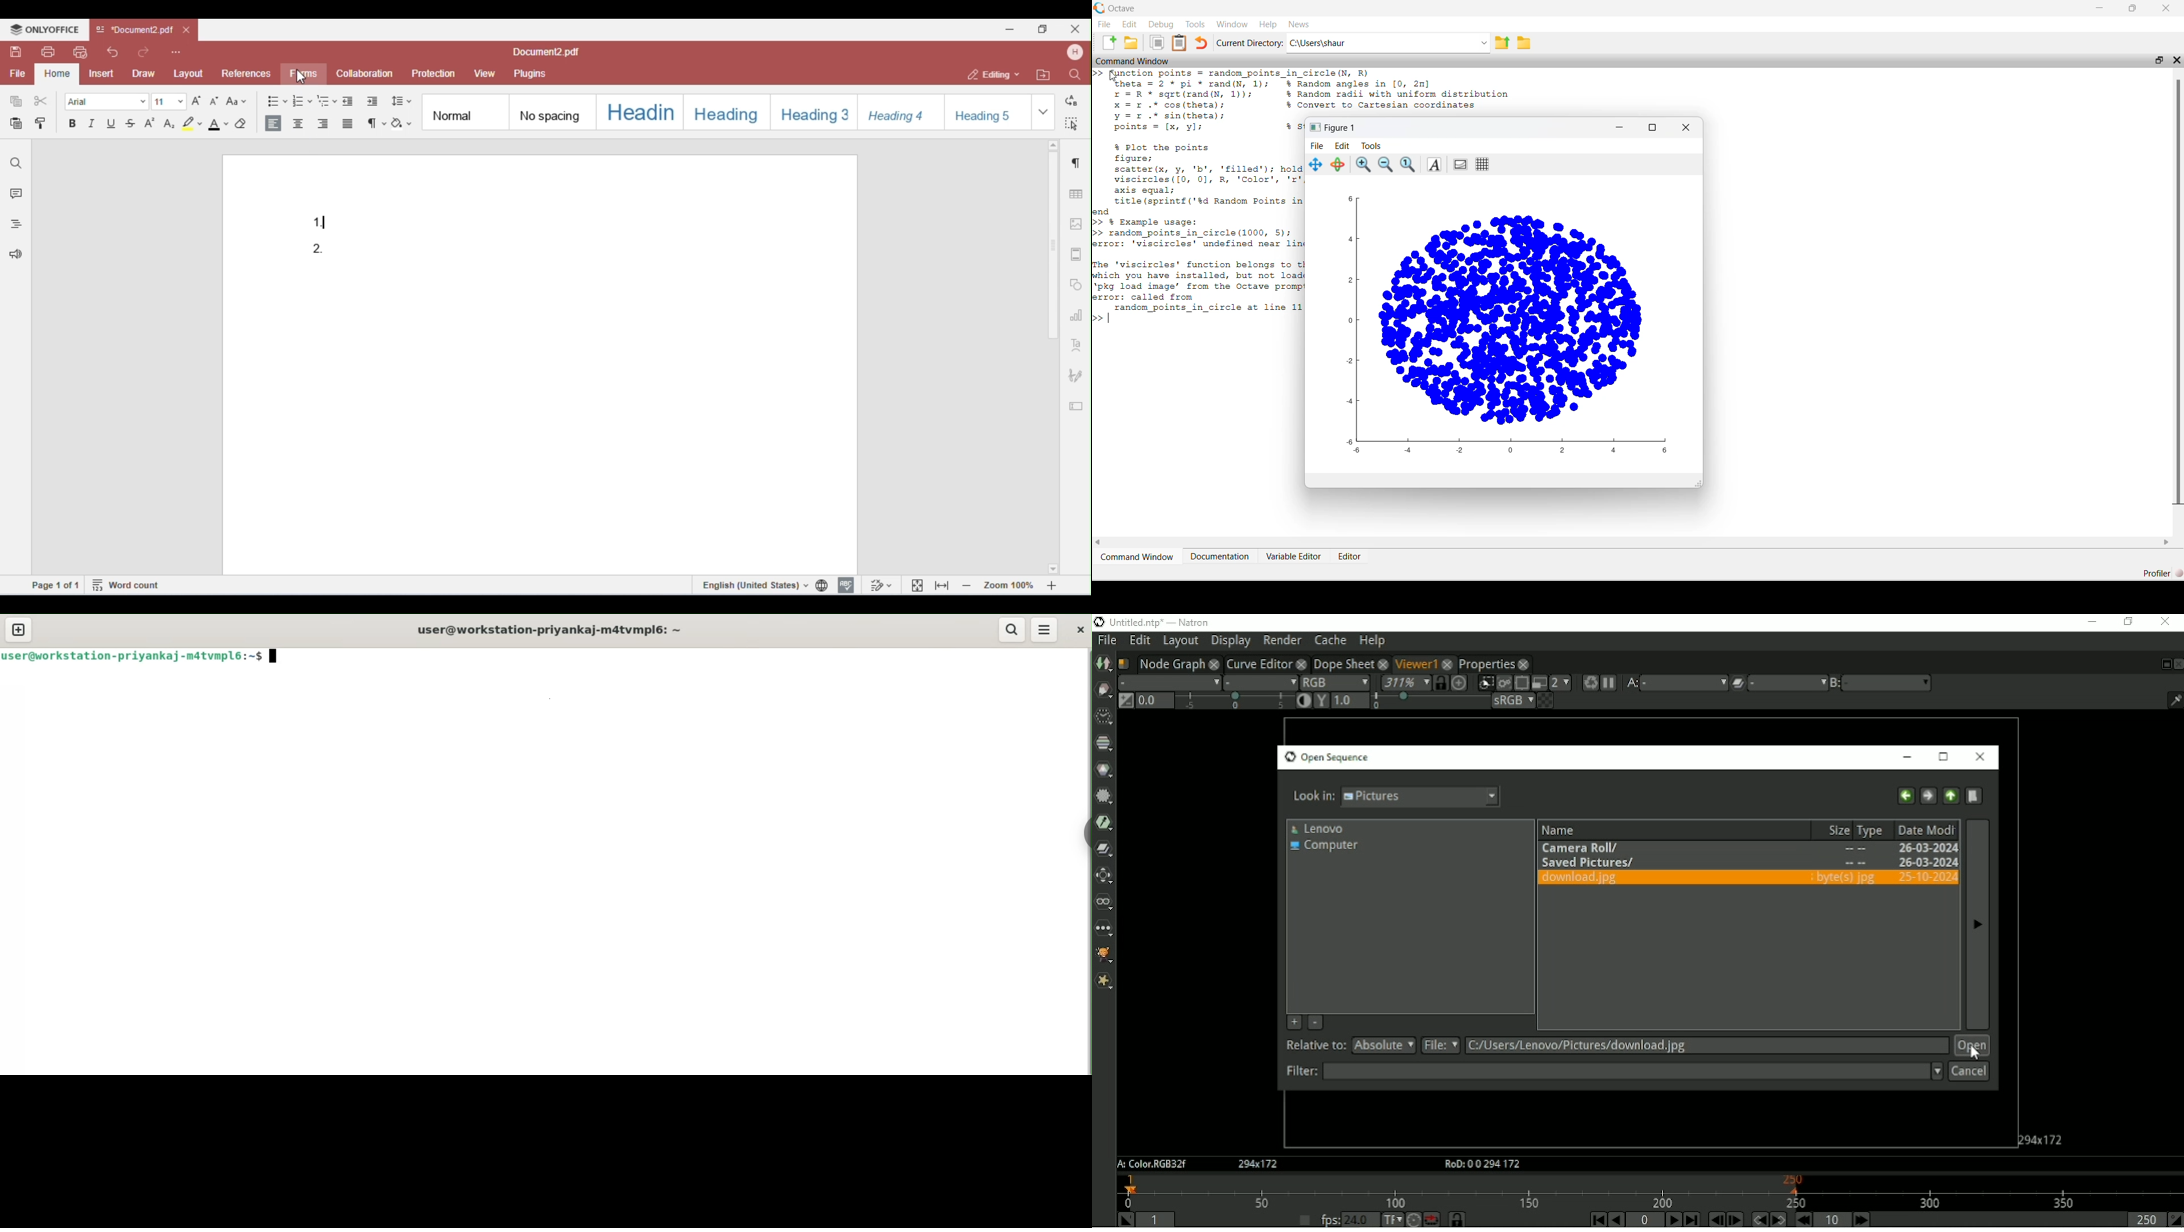  Describe the element at coordinates (1250, 43) in the screenshot. I see `Current Directory:` at that location.